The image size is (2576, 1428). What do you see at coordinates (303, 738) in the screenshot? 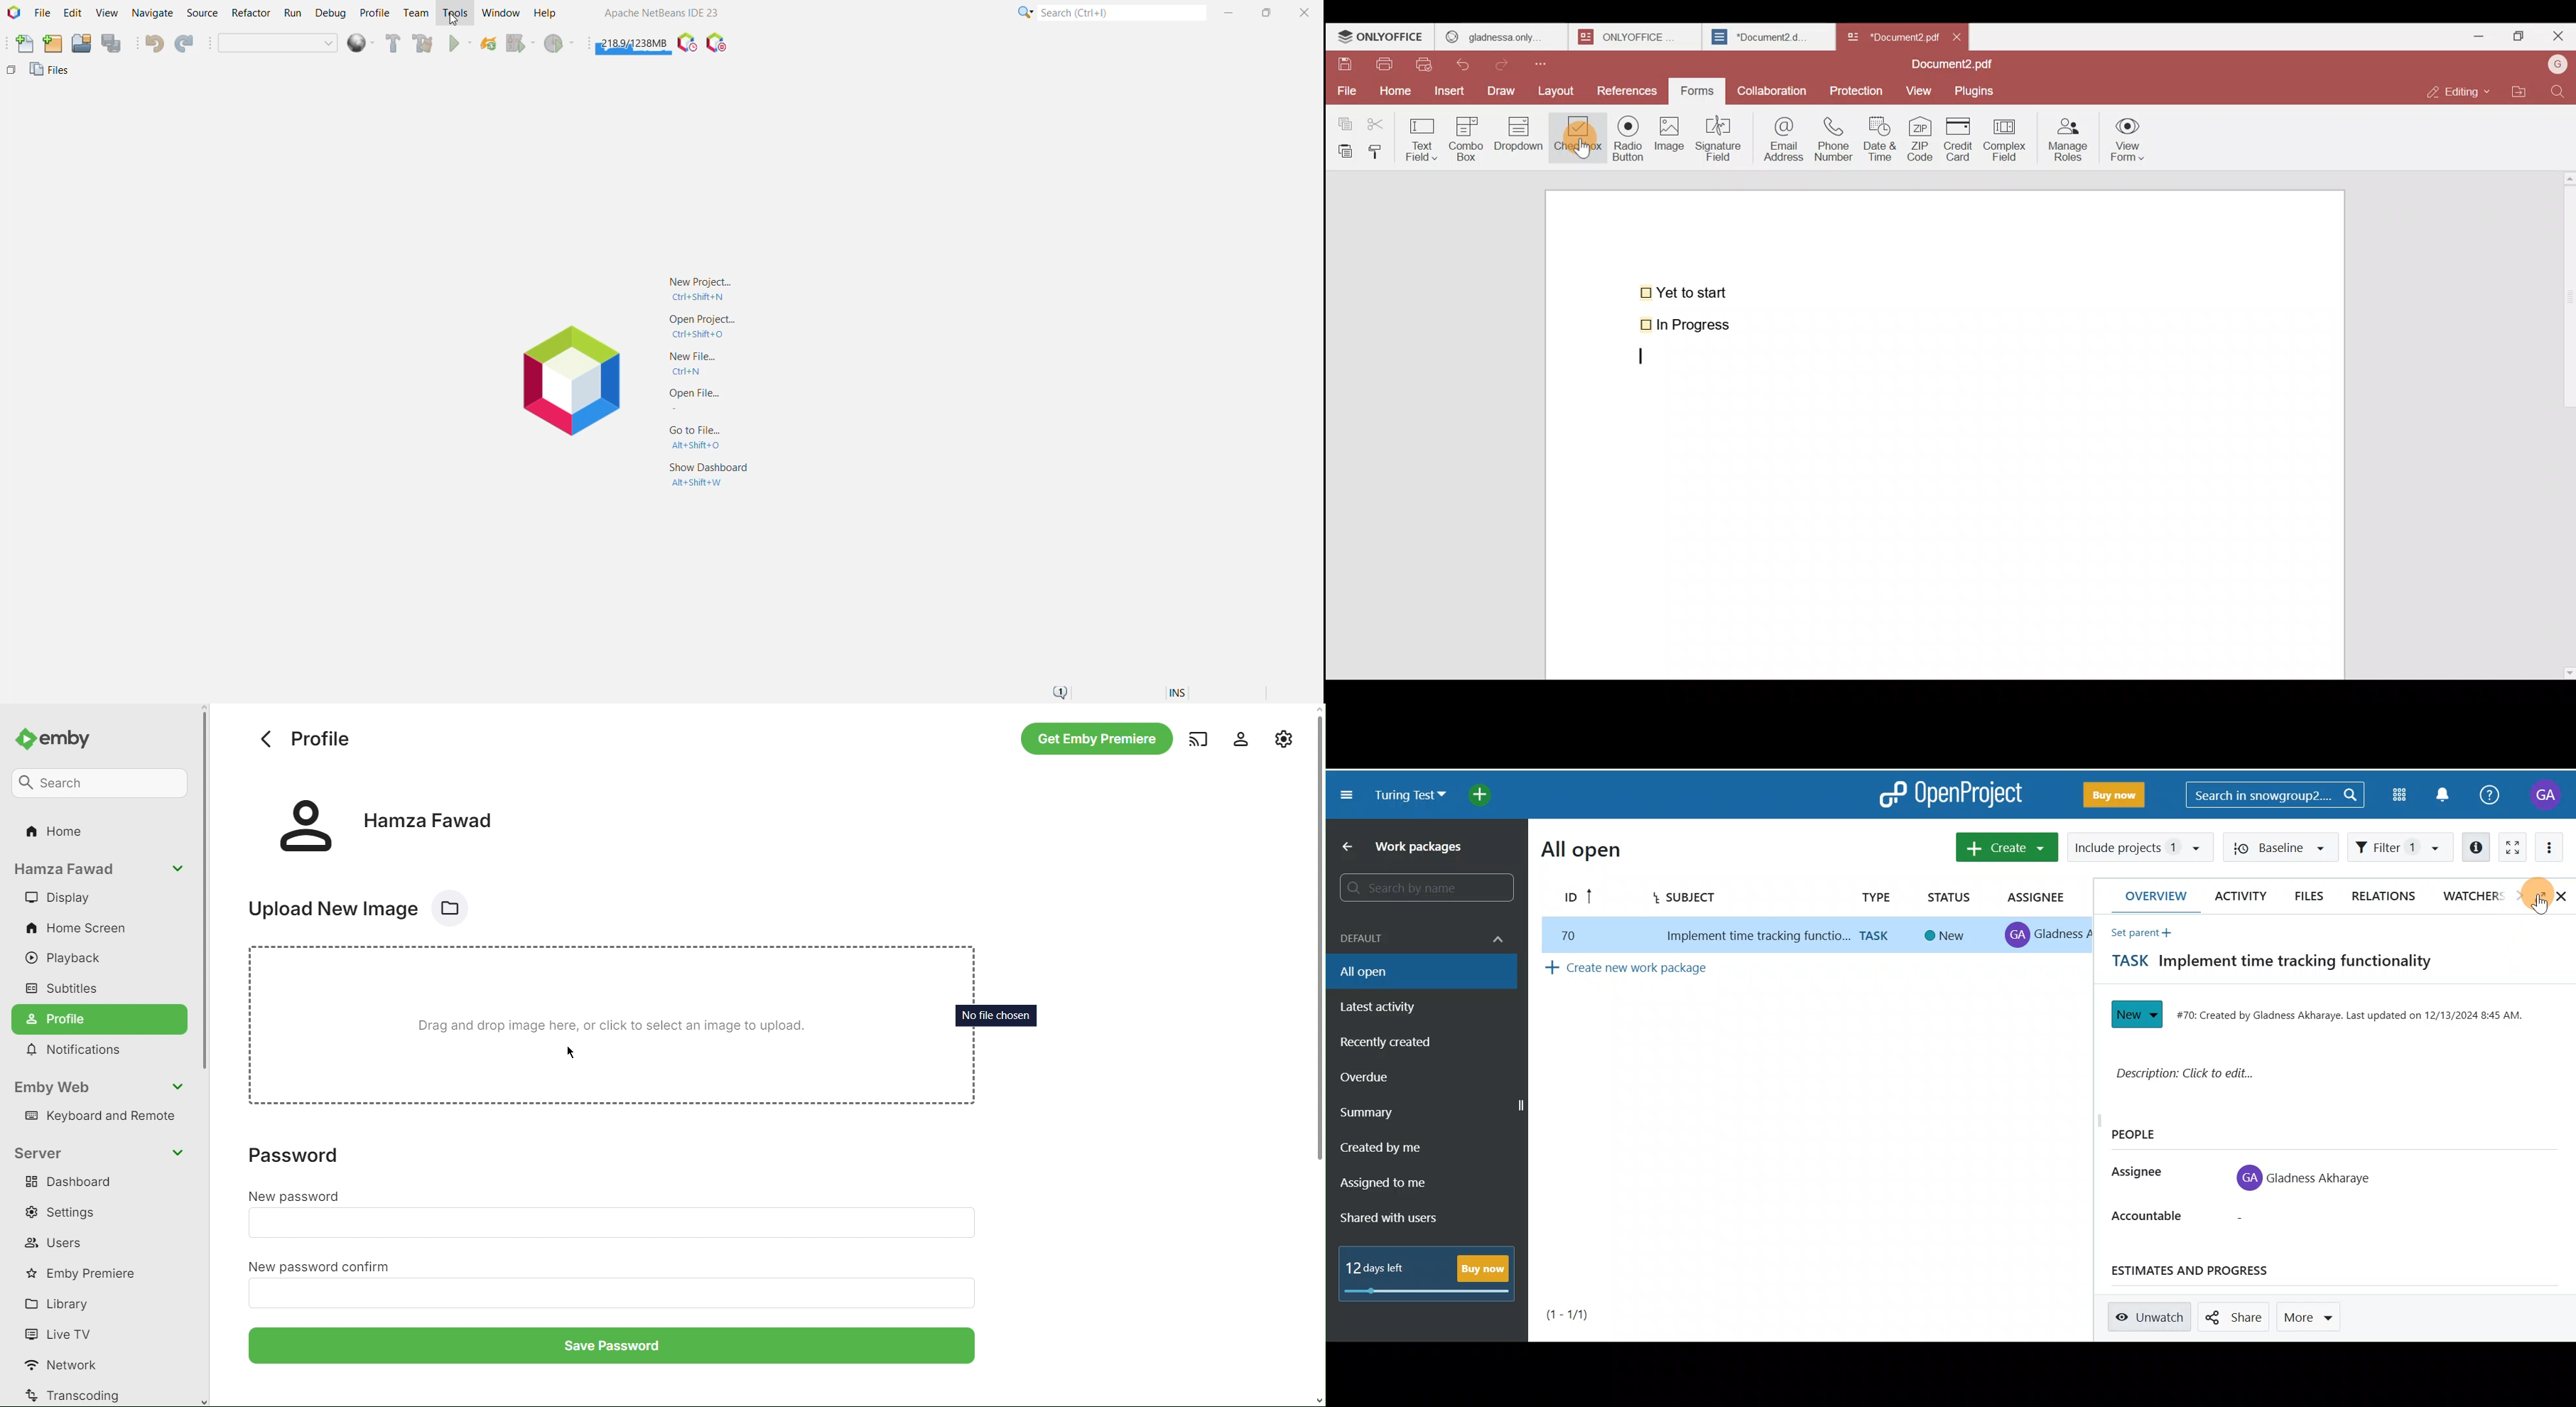
I see `Profile` at bounding box center [303, 738].